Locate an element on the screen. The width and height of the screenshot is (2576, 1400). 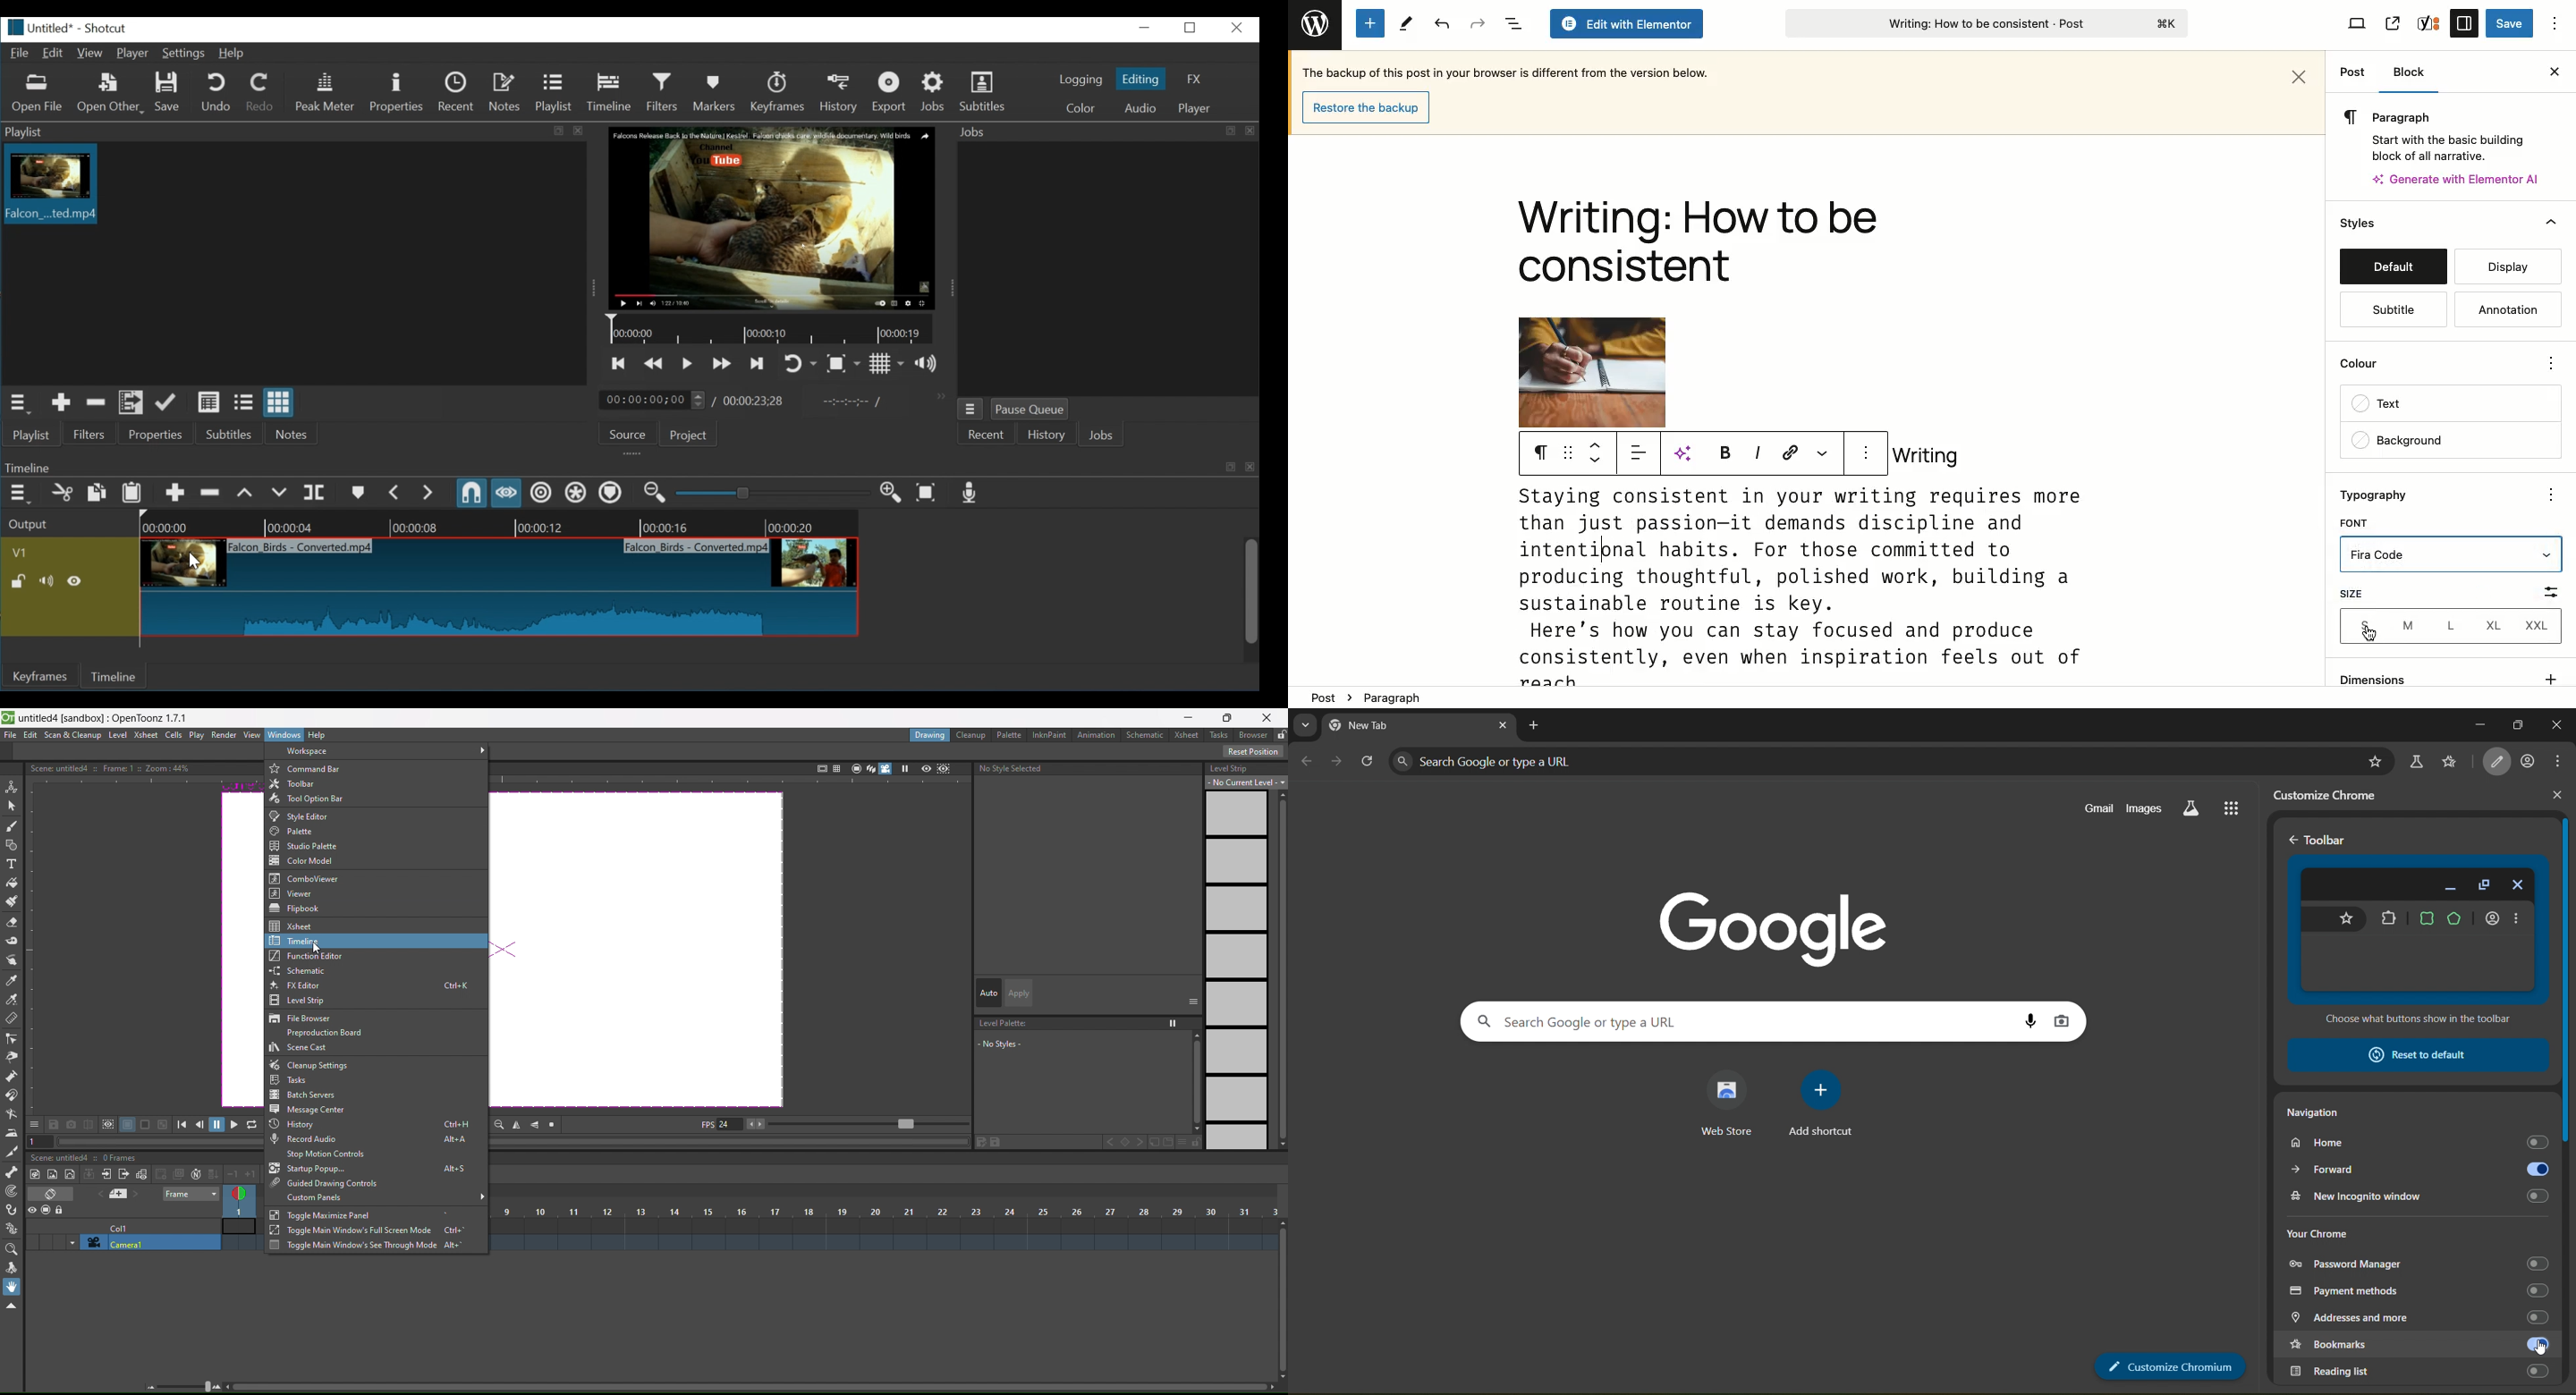
Close is located at coordinates (2551, 72).